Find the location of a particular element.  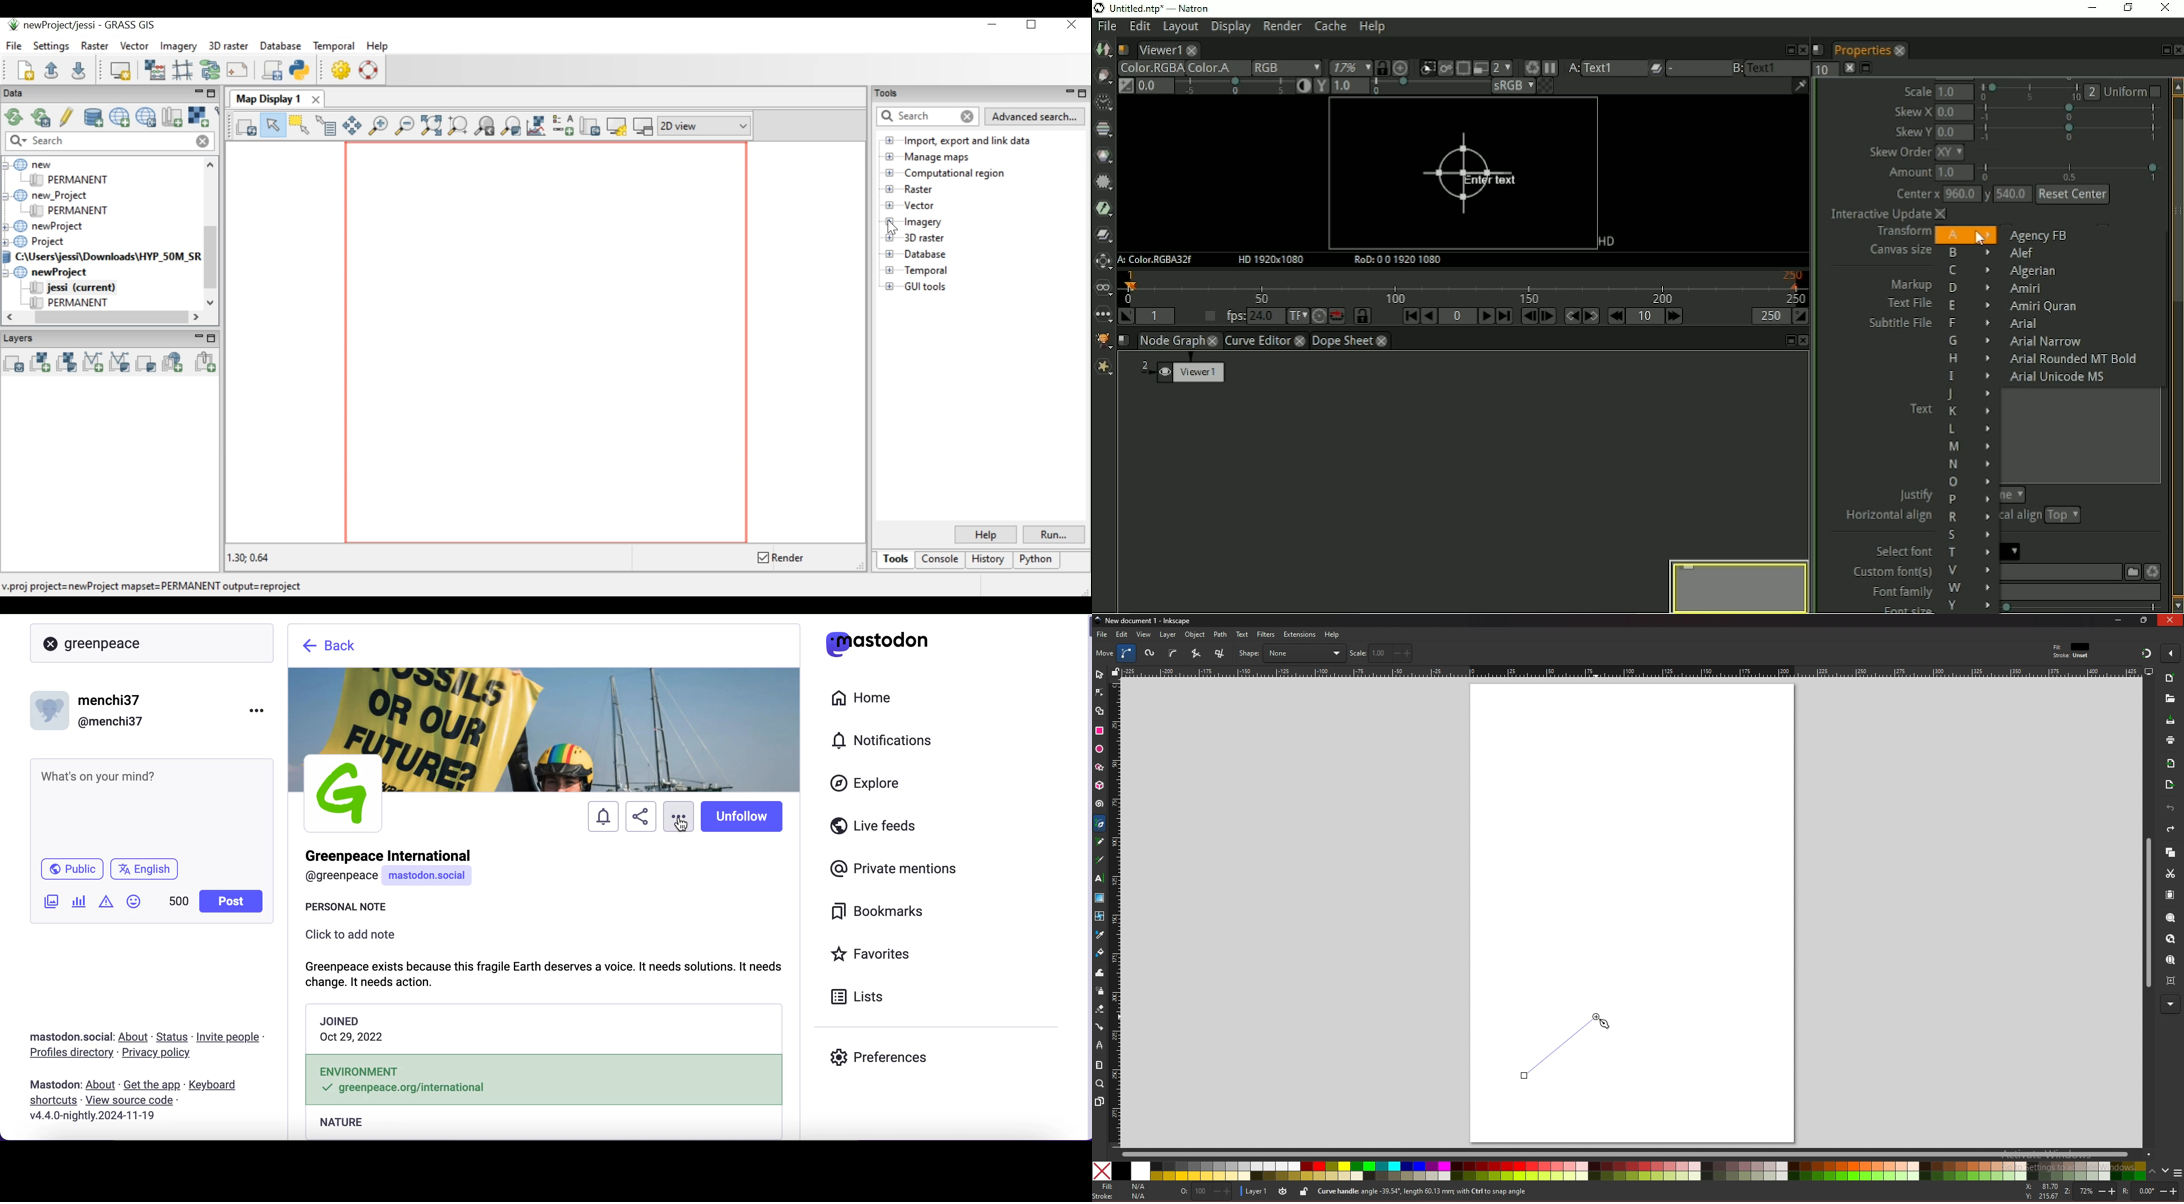

add an image is located at coordinates (50, 902).